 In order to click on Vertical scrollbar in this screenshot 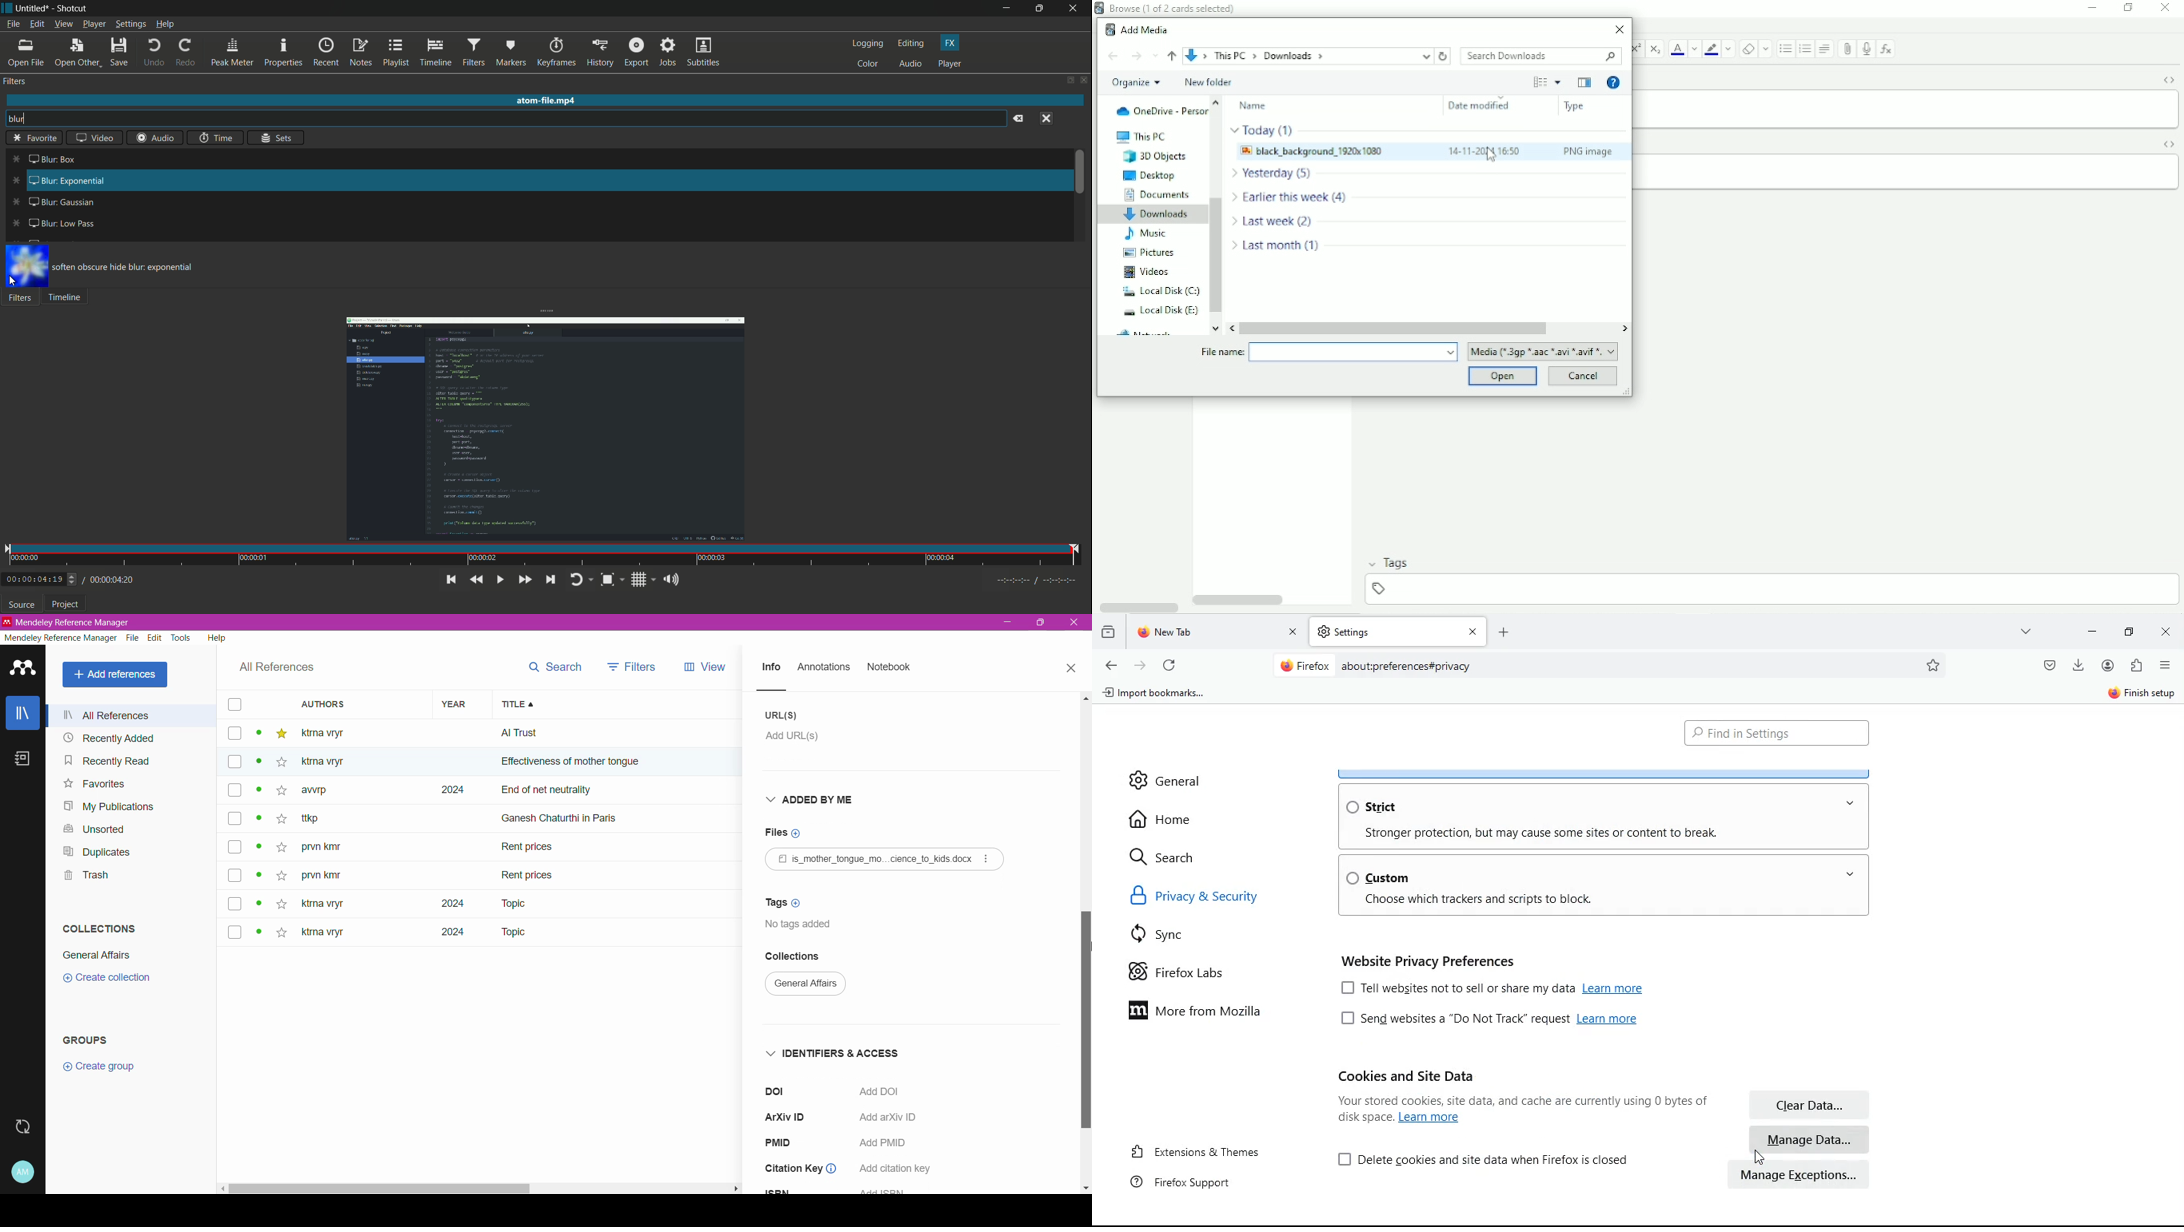, I will do `click(1216, 257)`.